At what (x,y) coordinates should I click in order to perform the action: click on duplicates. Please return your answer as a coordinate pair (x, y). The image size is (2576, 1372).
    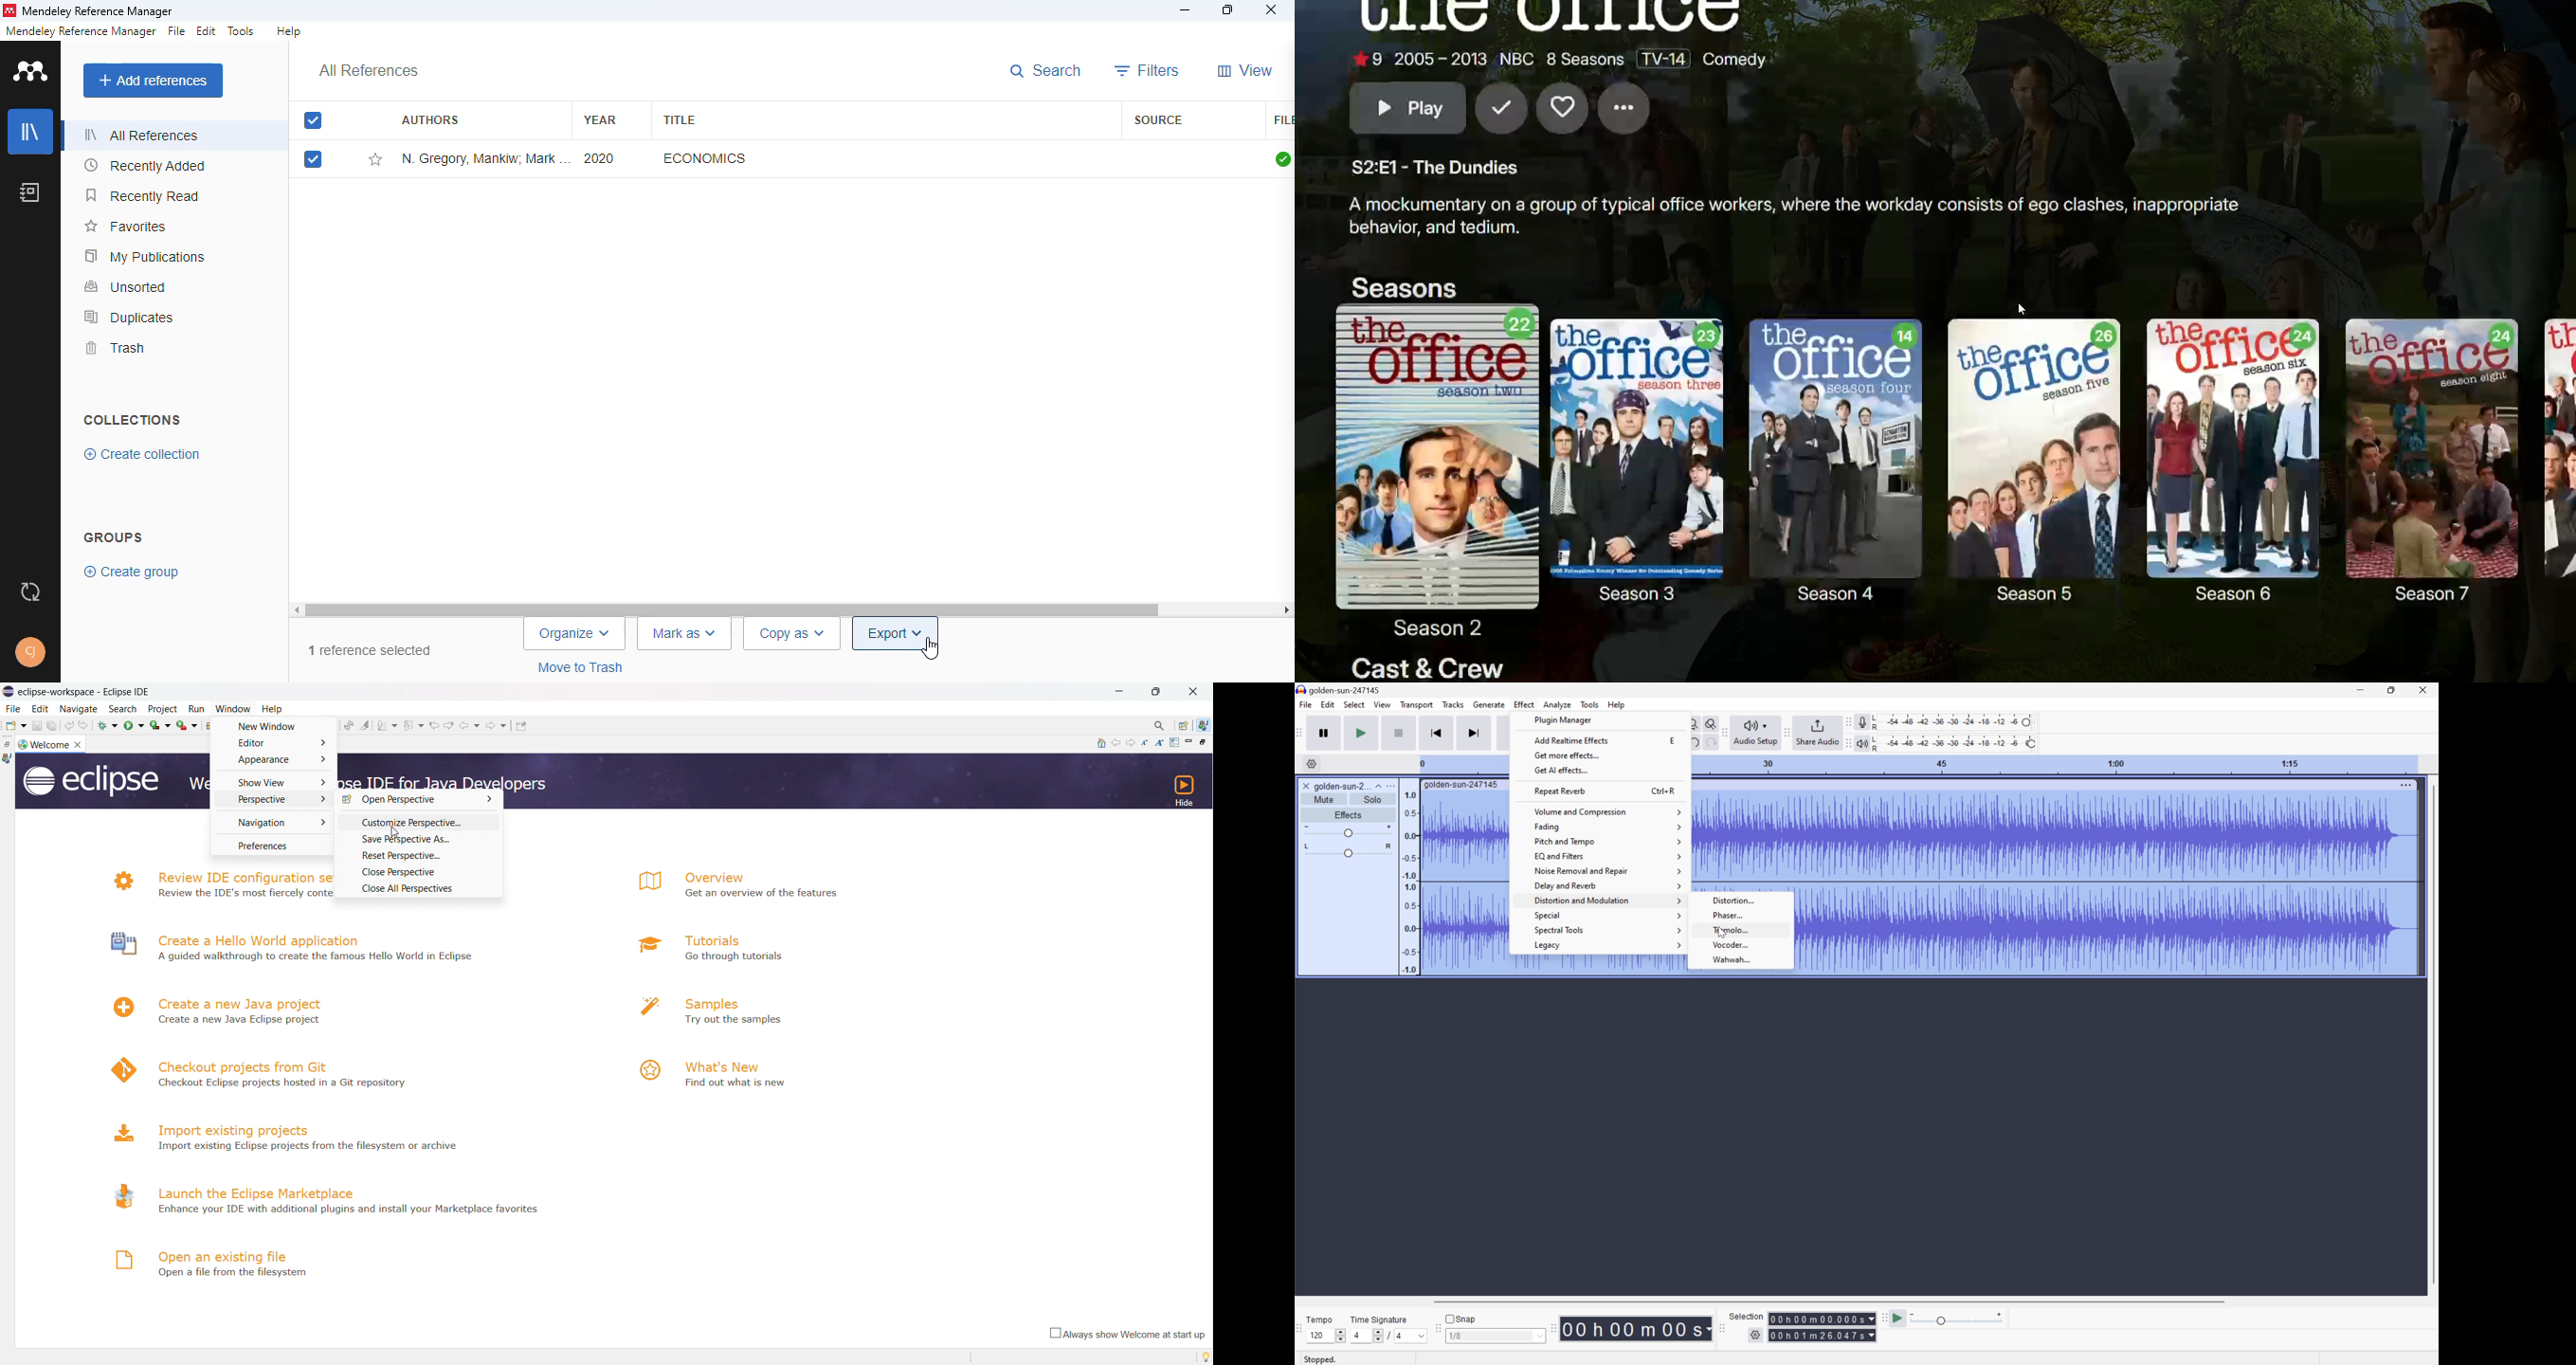
    Looking at the image, I should click on (130, 318).